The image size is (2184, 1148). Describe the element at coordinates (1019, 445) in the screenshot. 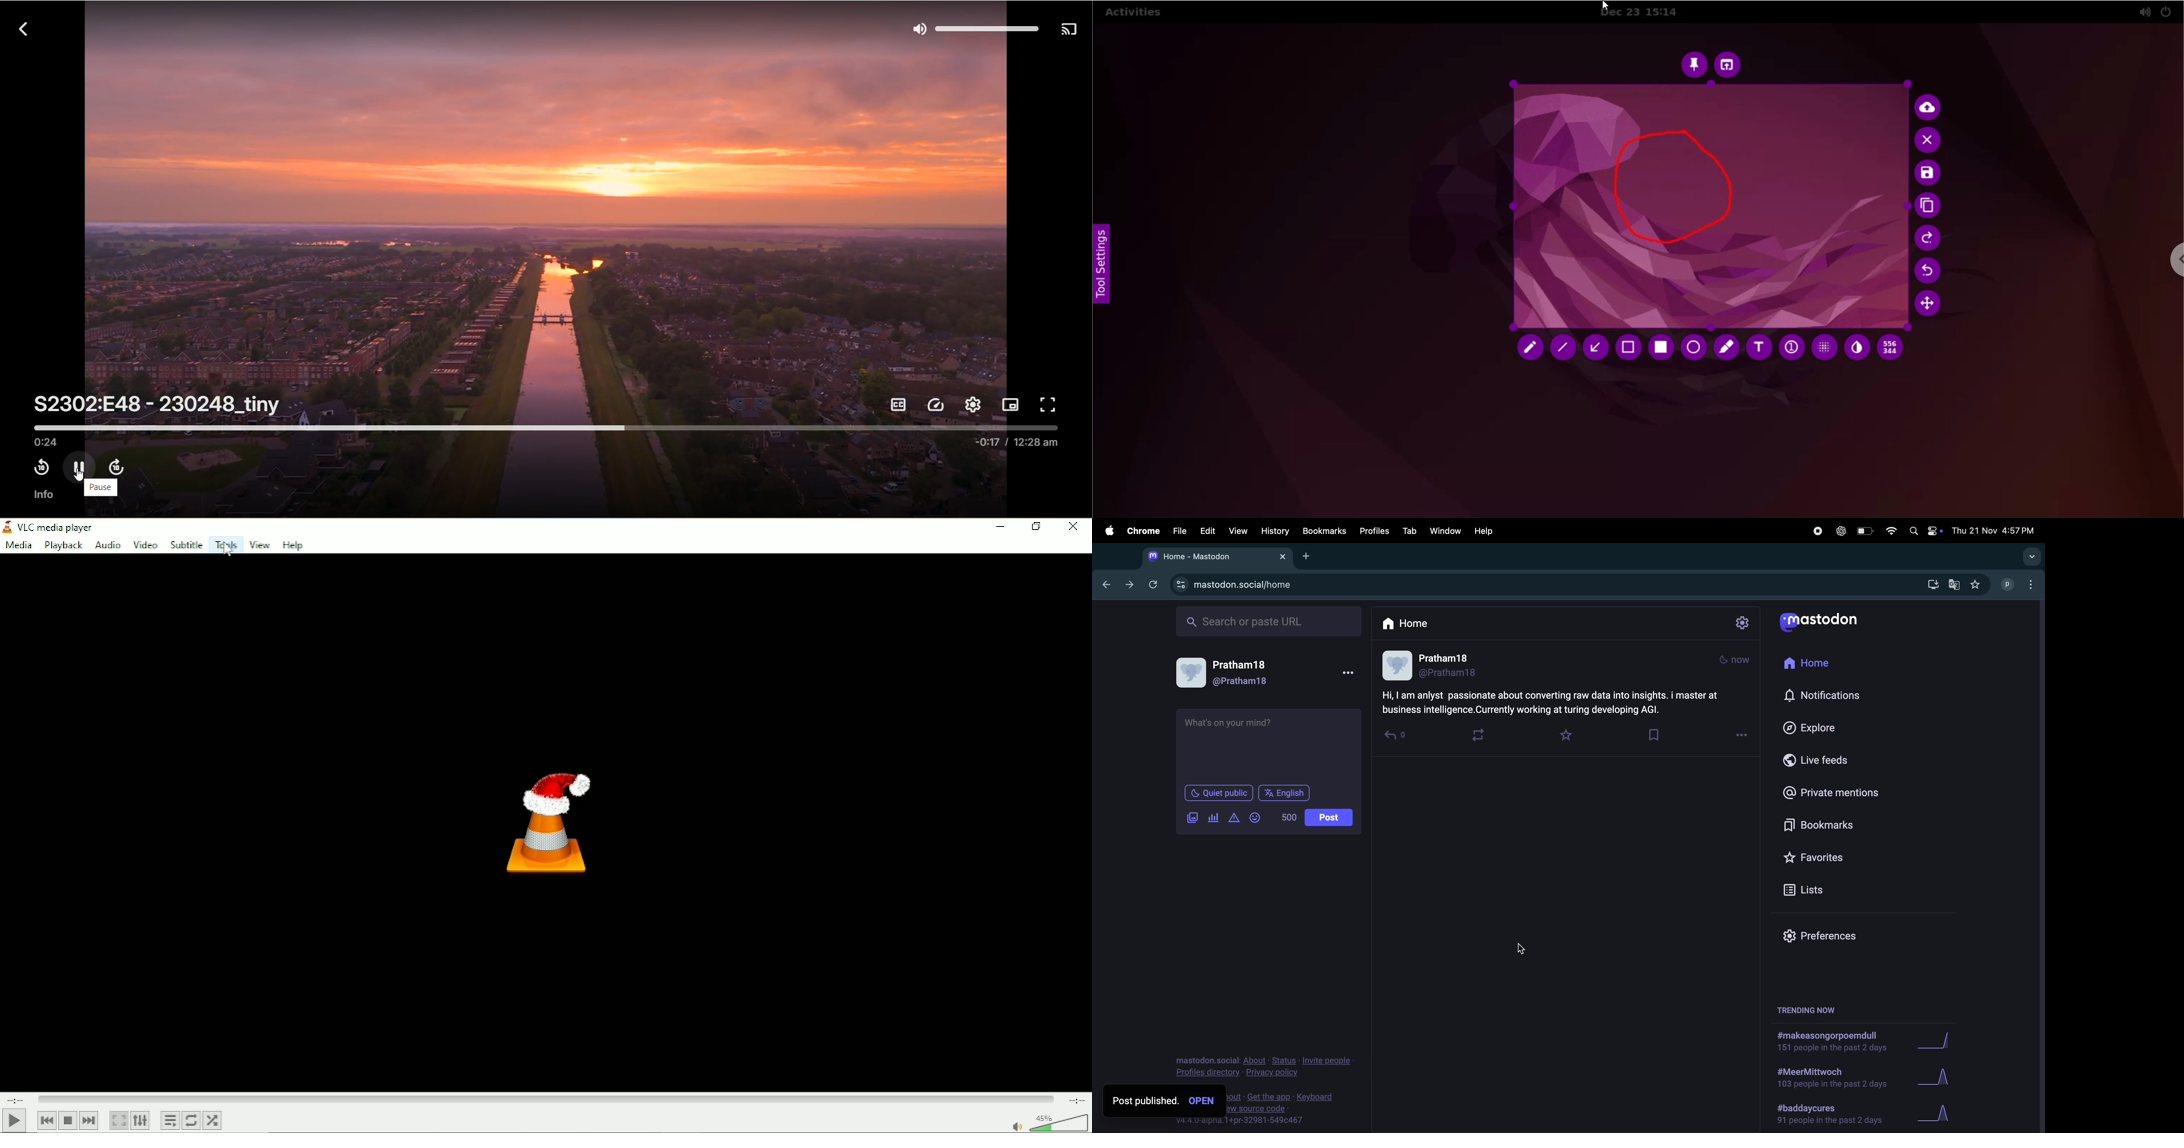

I see `-0:17/12:28 am` at that location.